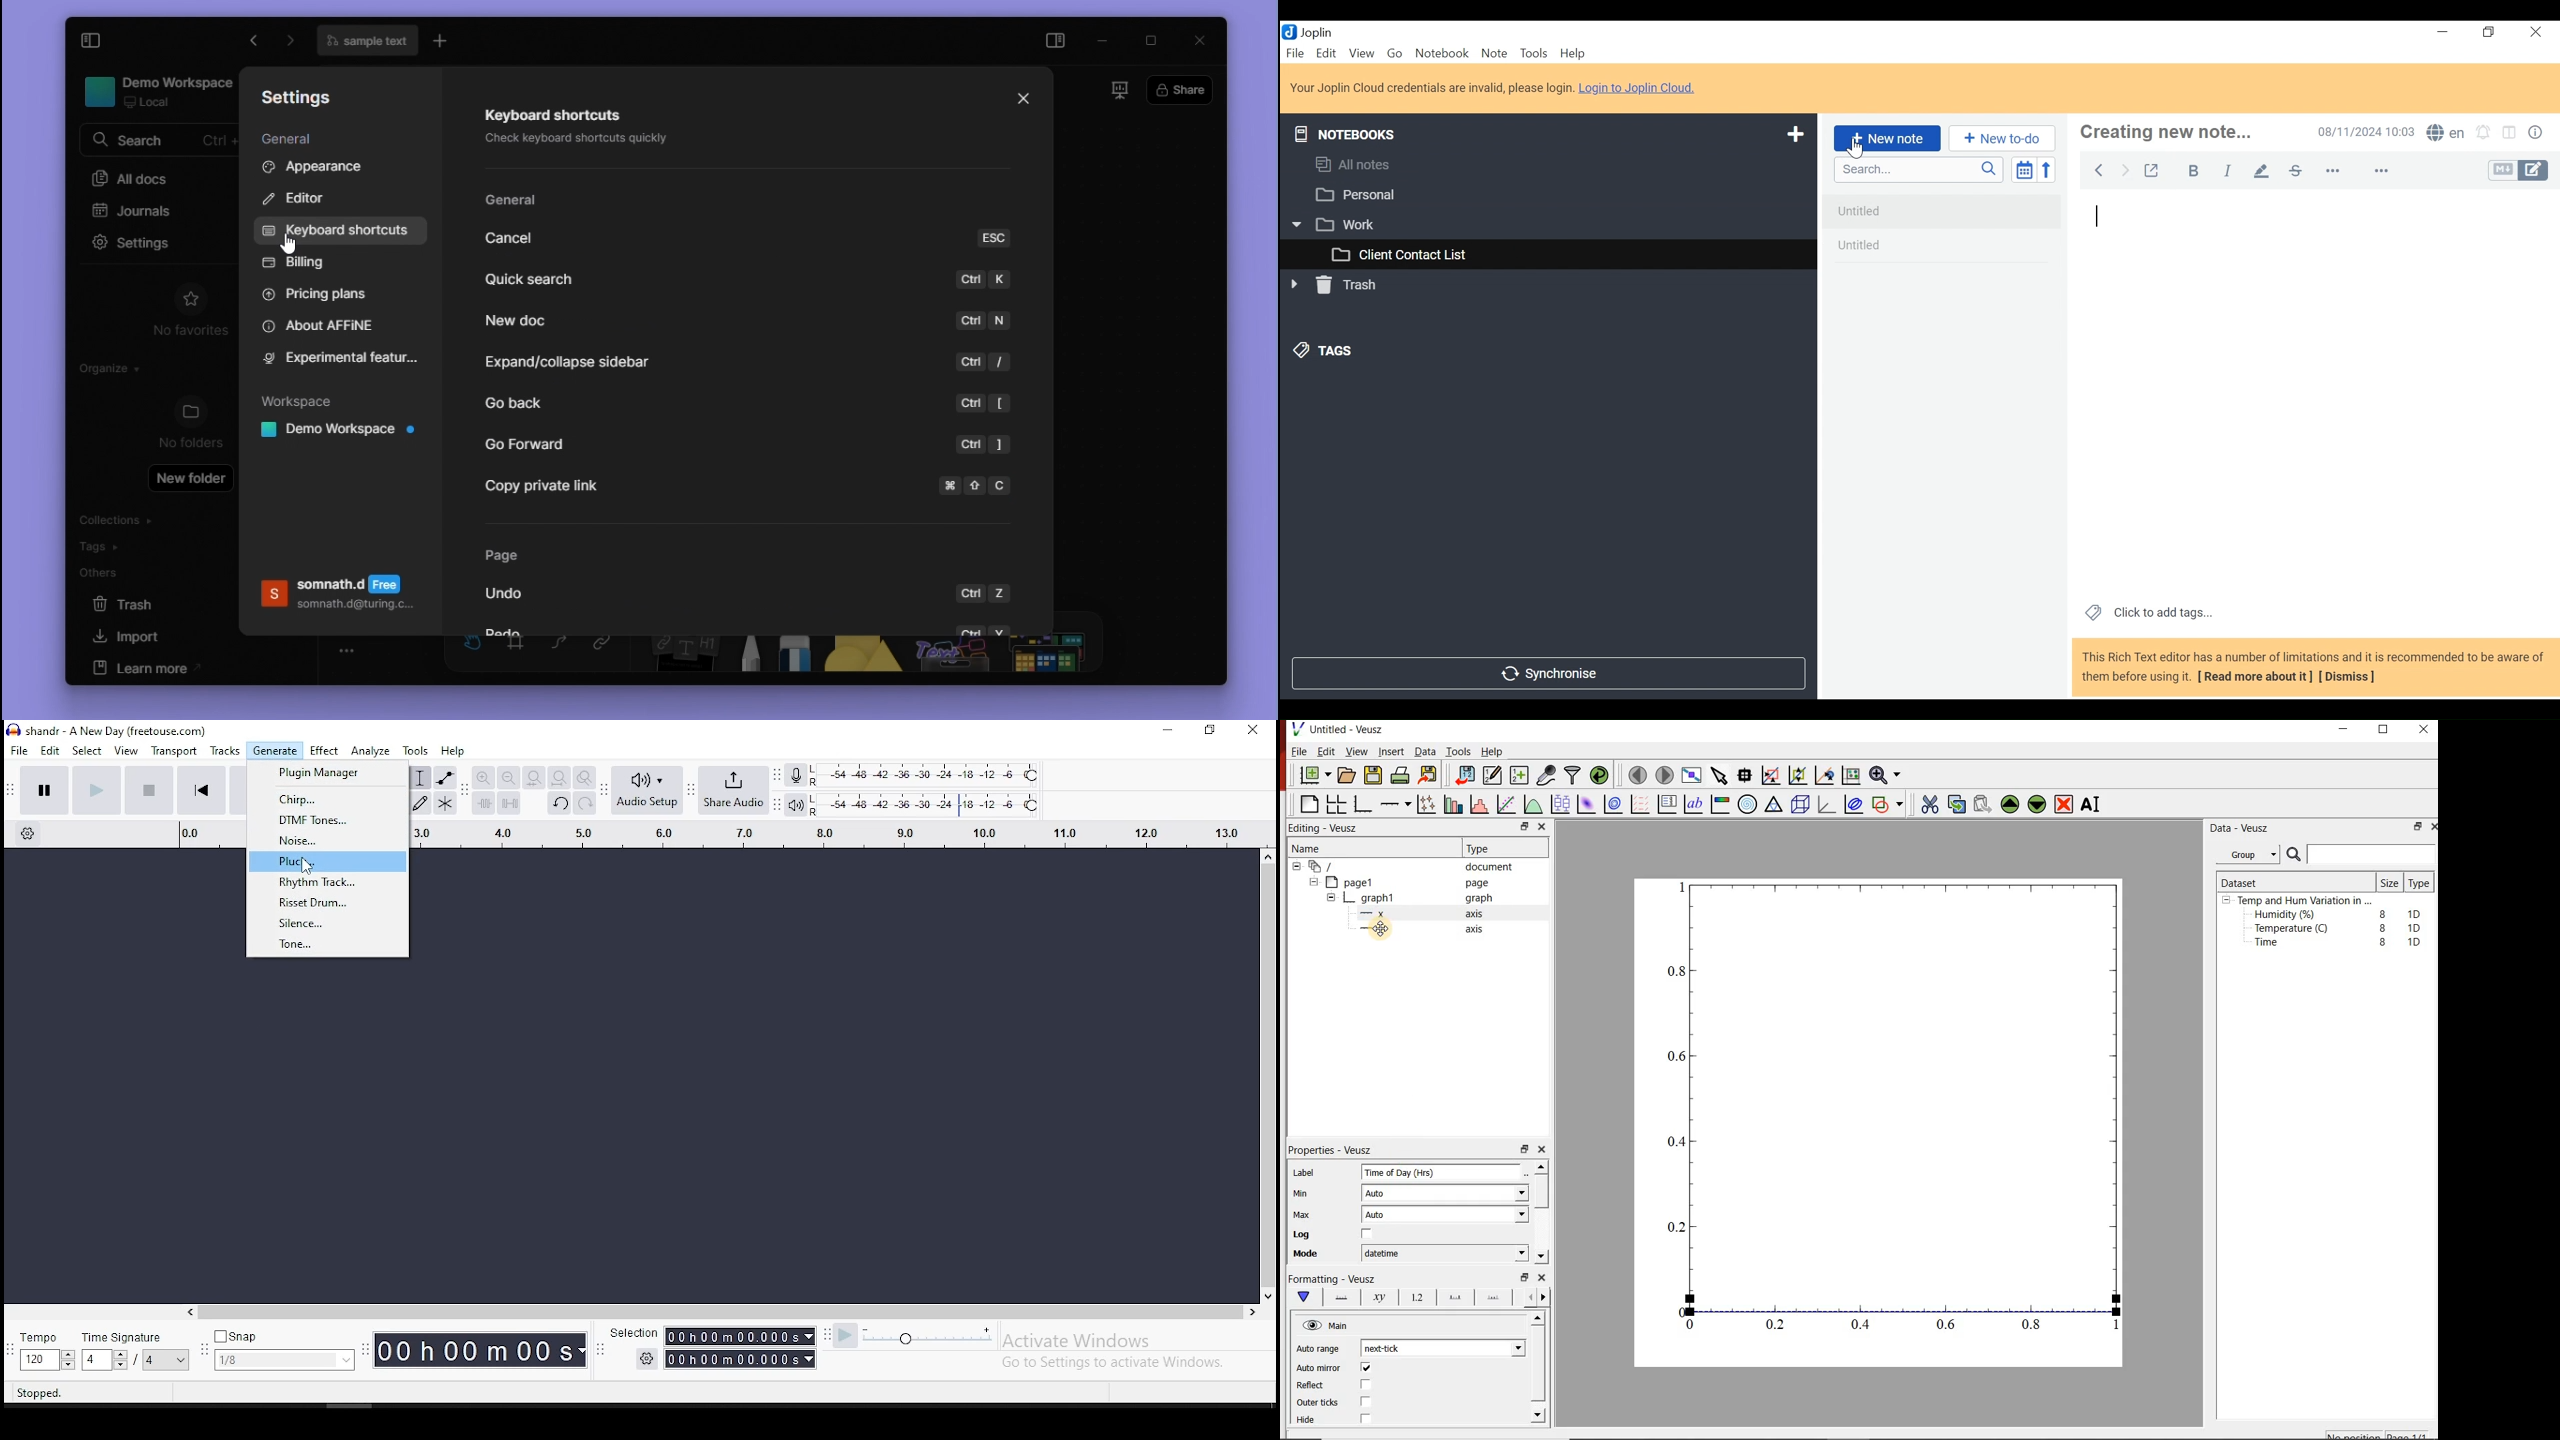 This screenshot has width=2576, height=1456. Describe the element at coordinates (2311, 669) in the screenshot. I see `This Rich Text editor has a number of limitations and it is recommended to be aware before using it (read more about it) (dismiss)` at that location.